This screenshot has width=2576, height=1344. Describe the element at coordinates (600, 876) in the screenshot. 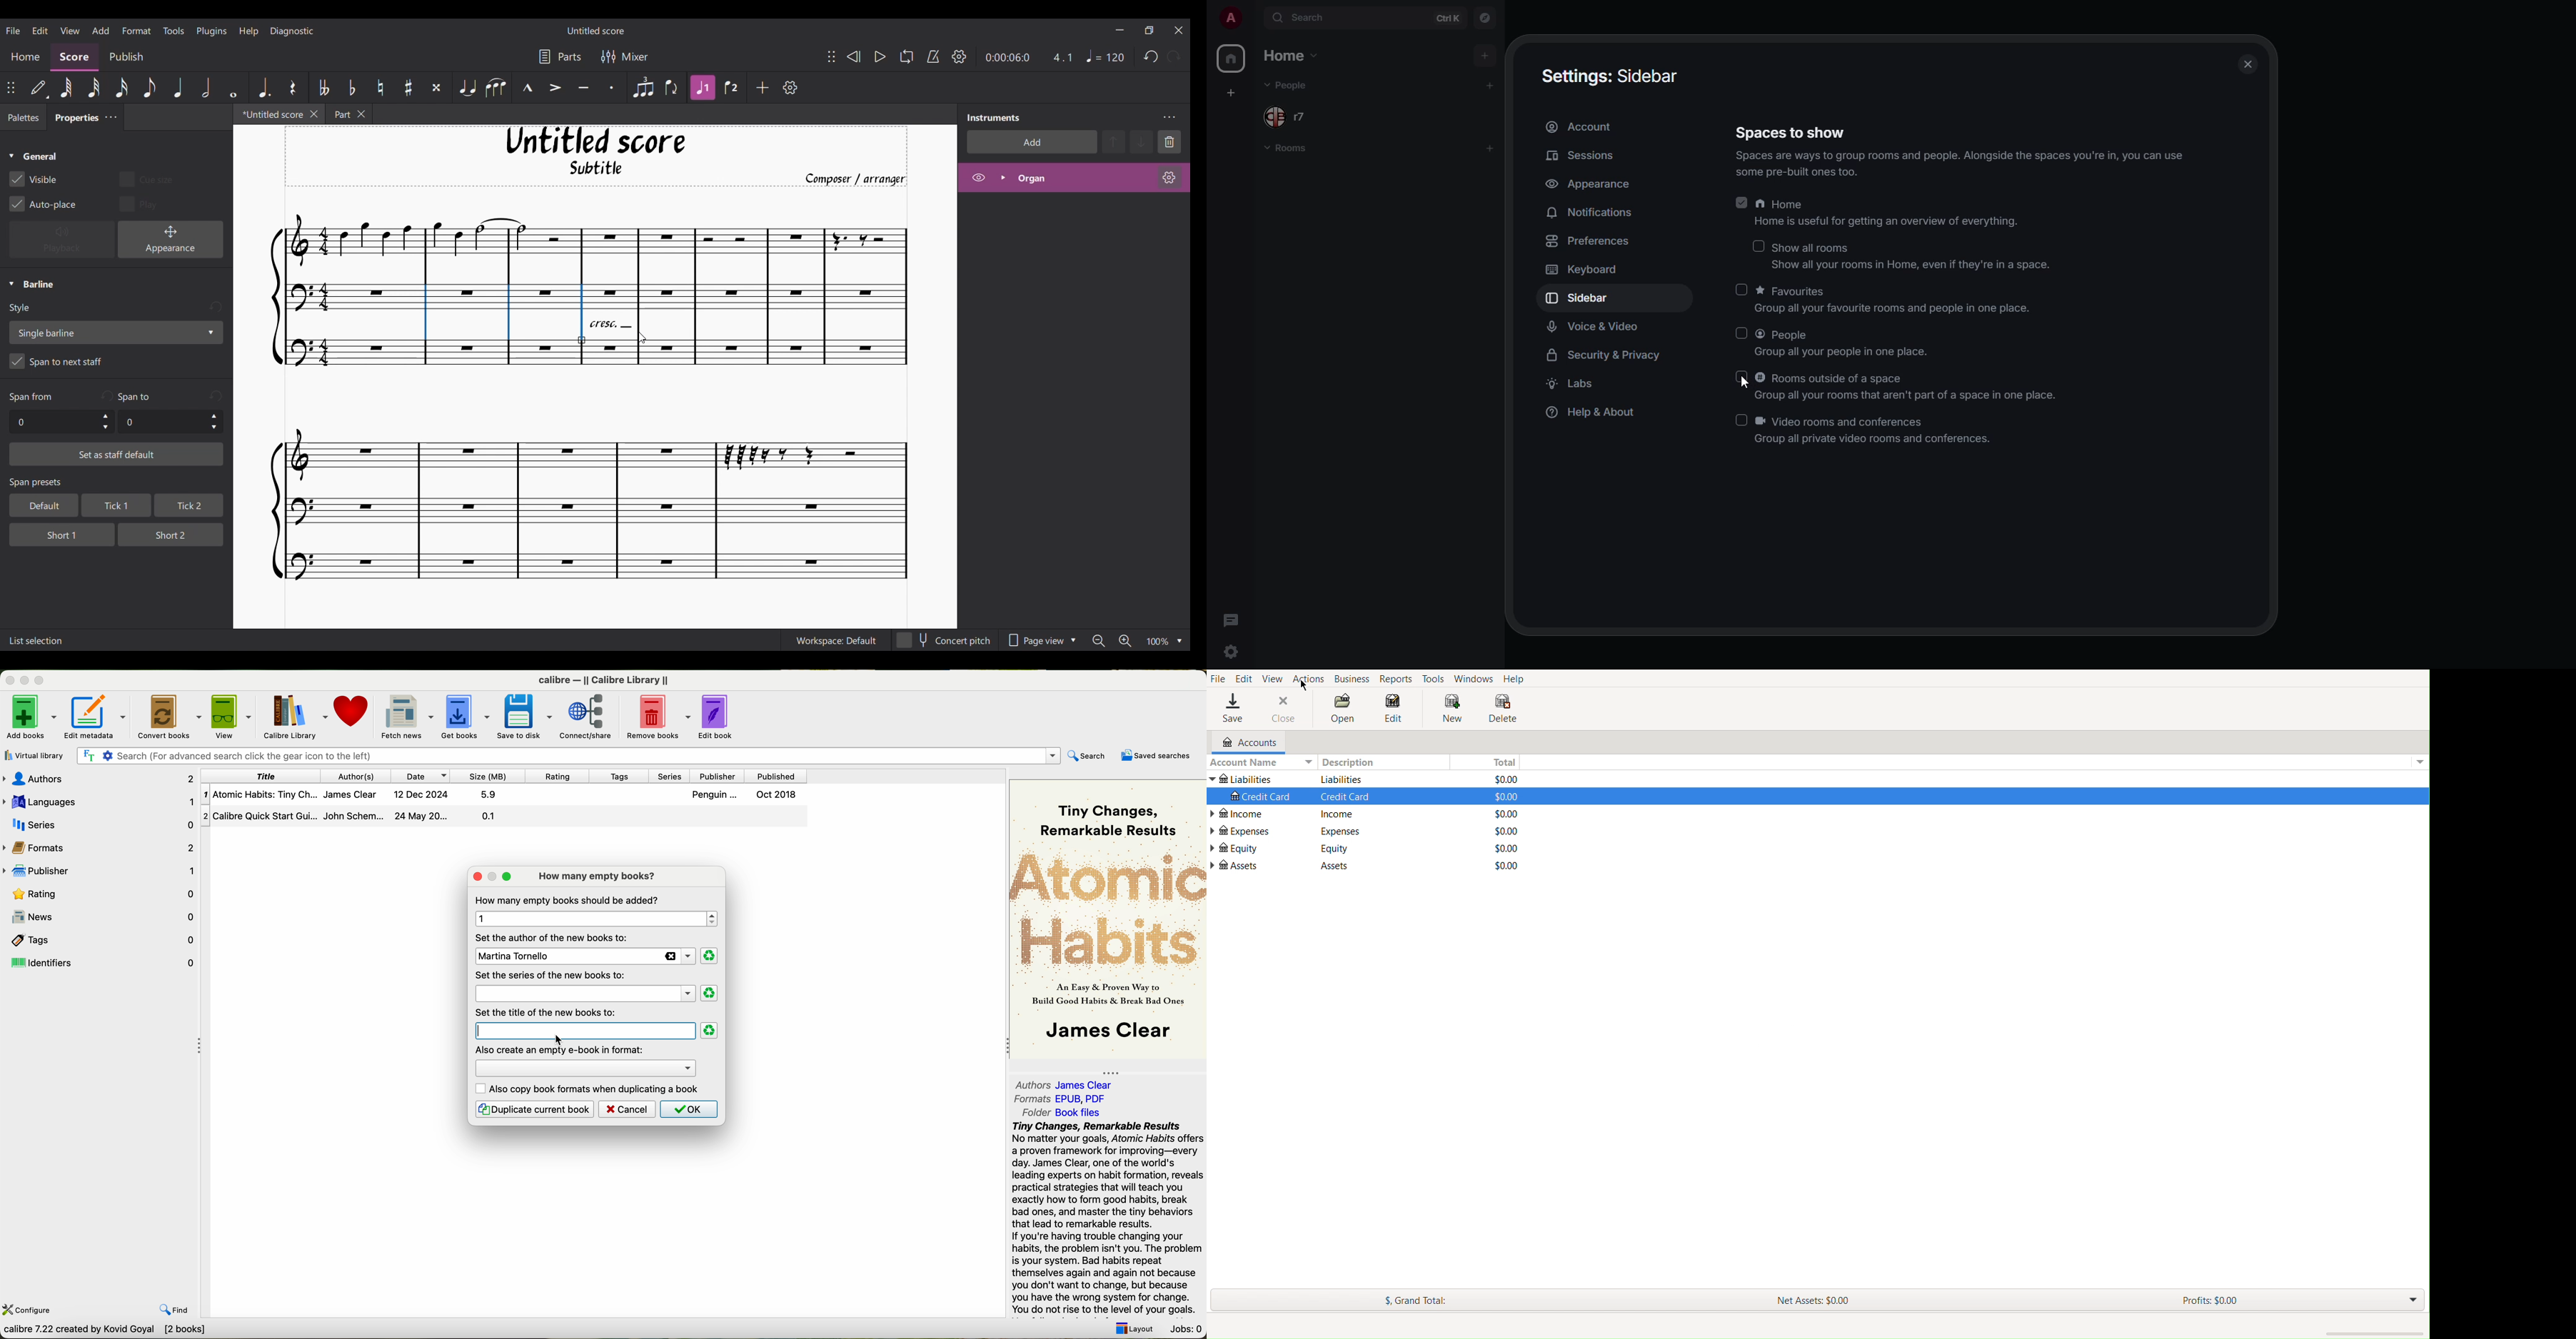

I see `how many empty books?` at that location.